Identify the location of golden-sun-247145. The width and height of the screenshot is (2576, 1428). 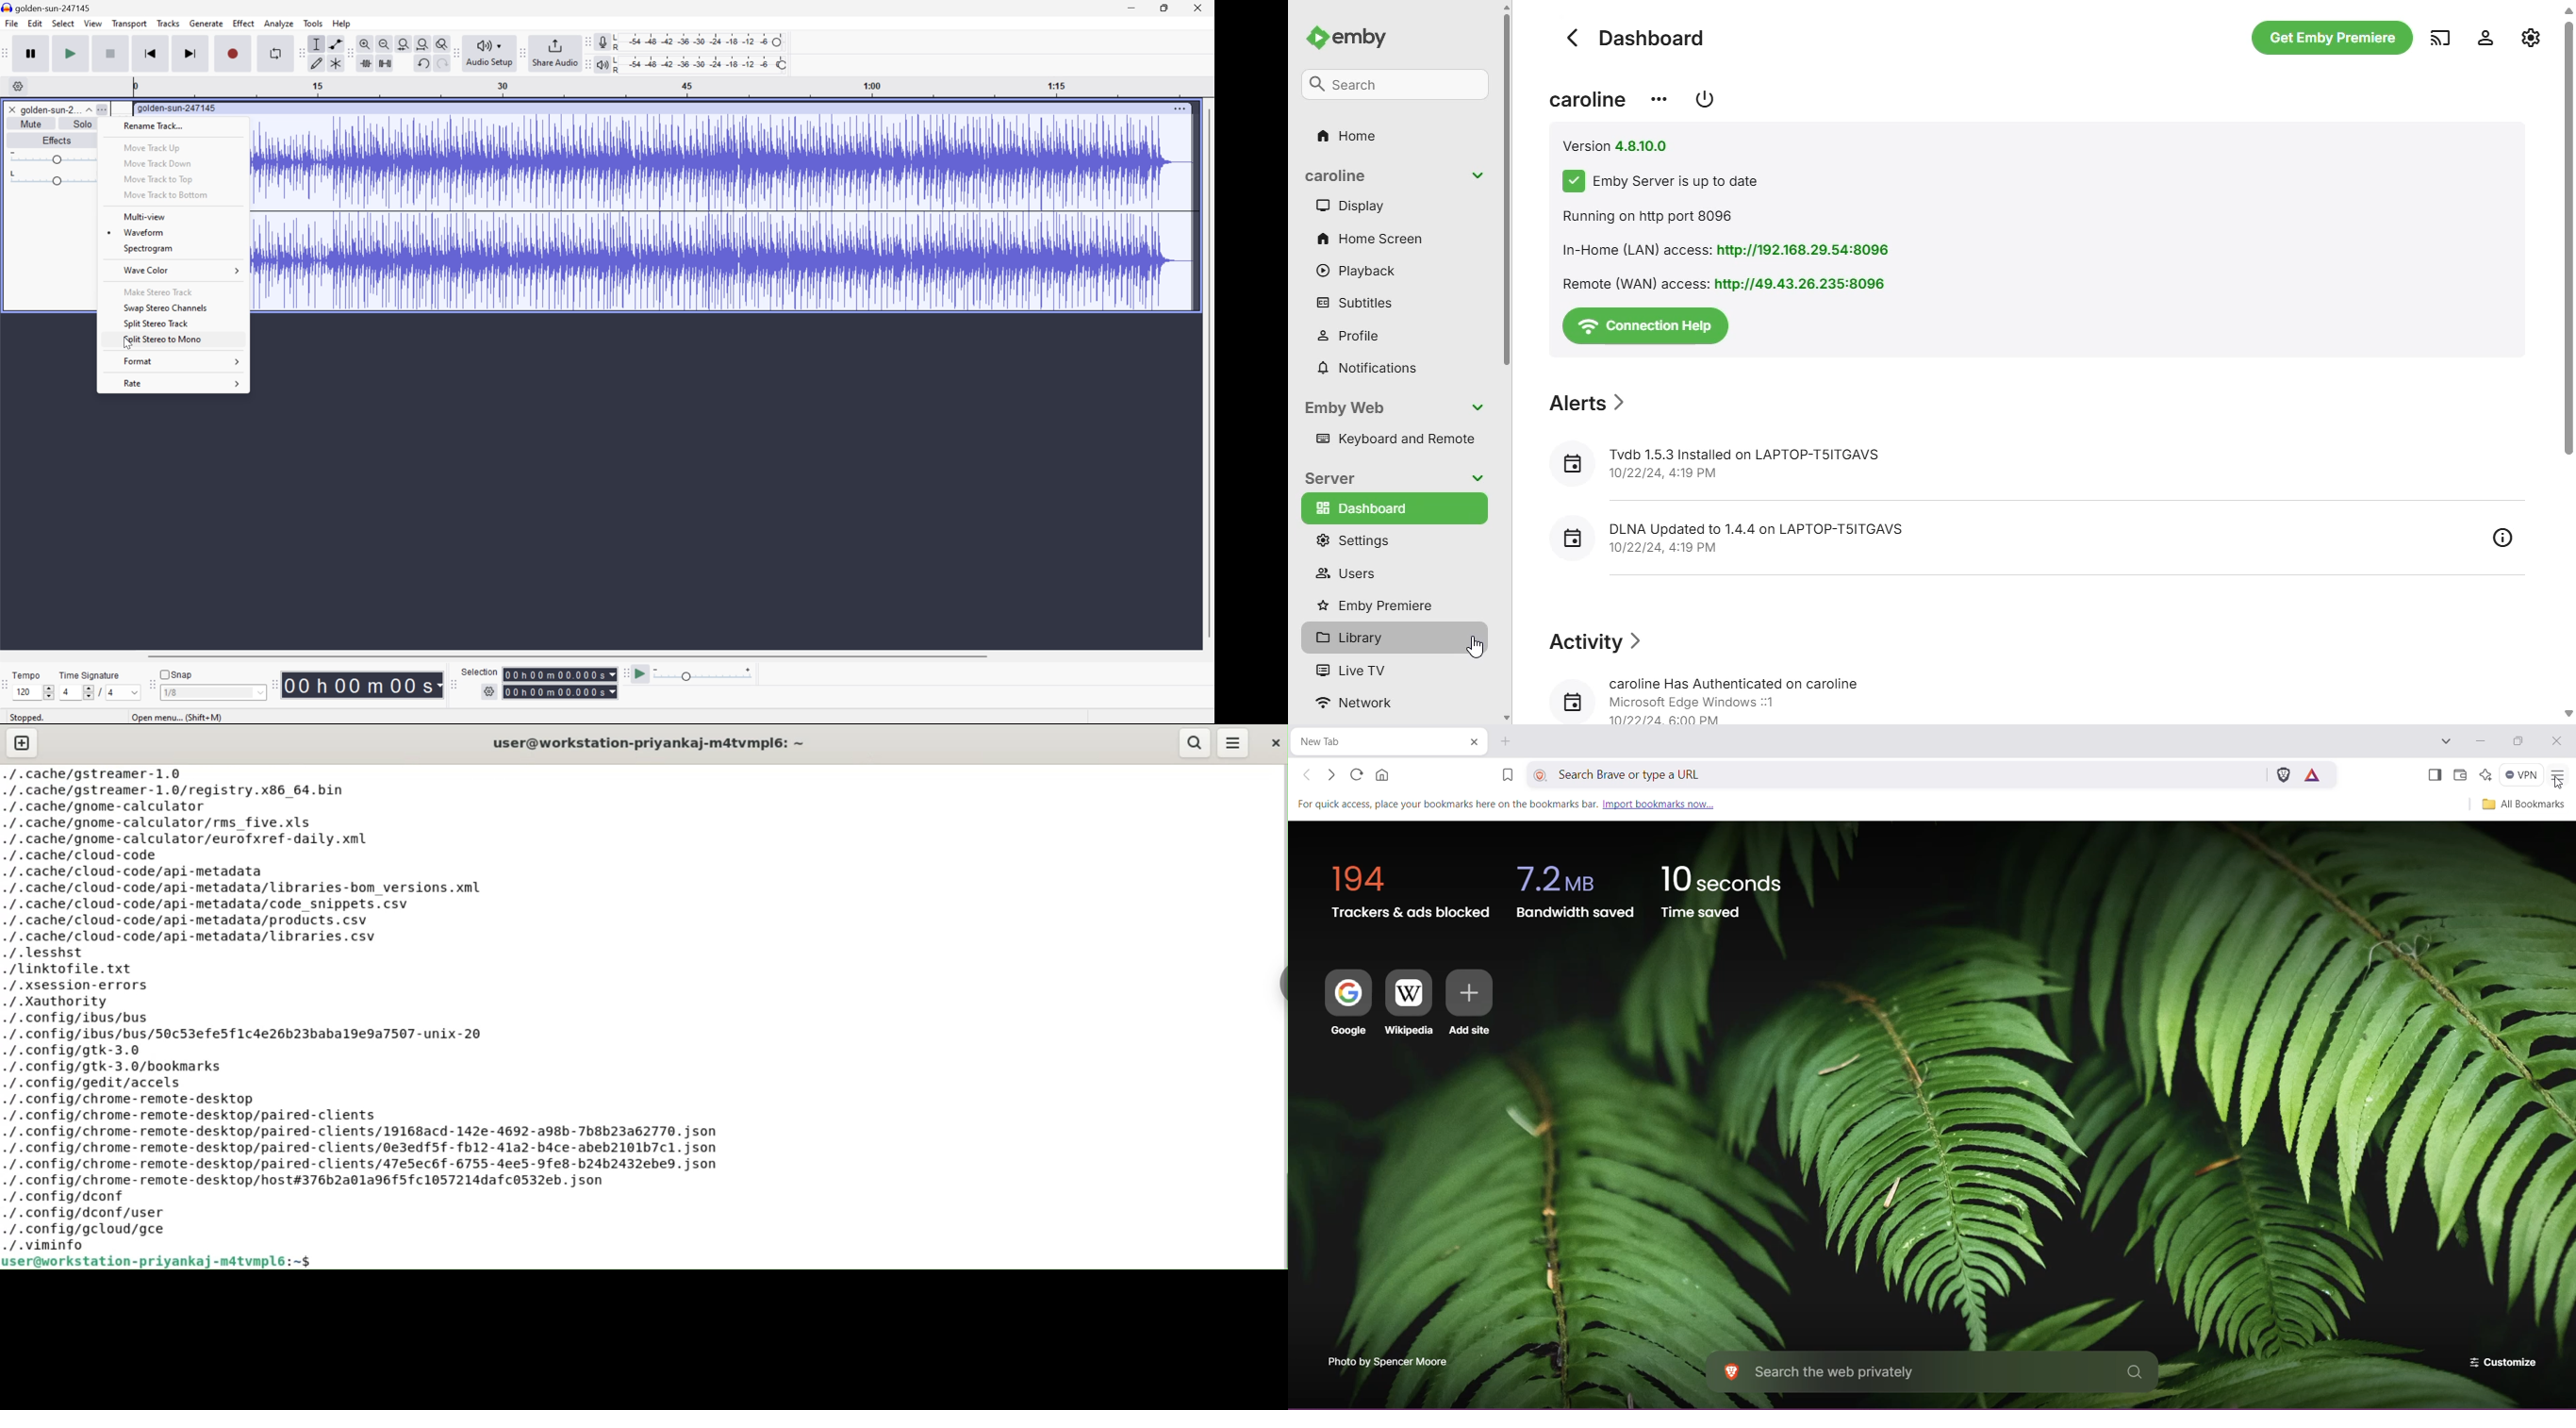
(49, 7).